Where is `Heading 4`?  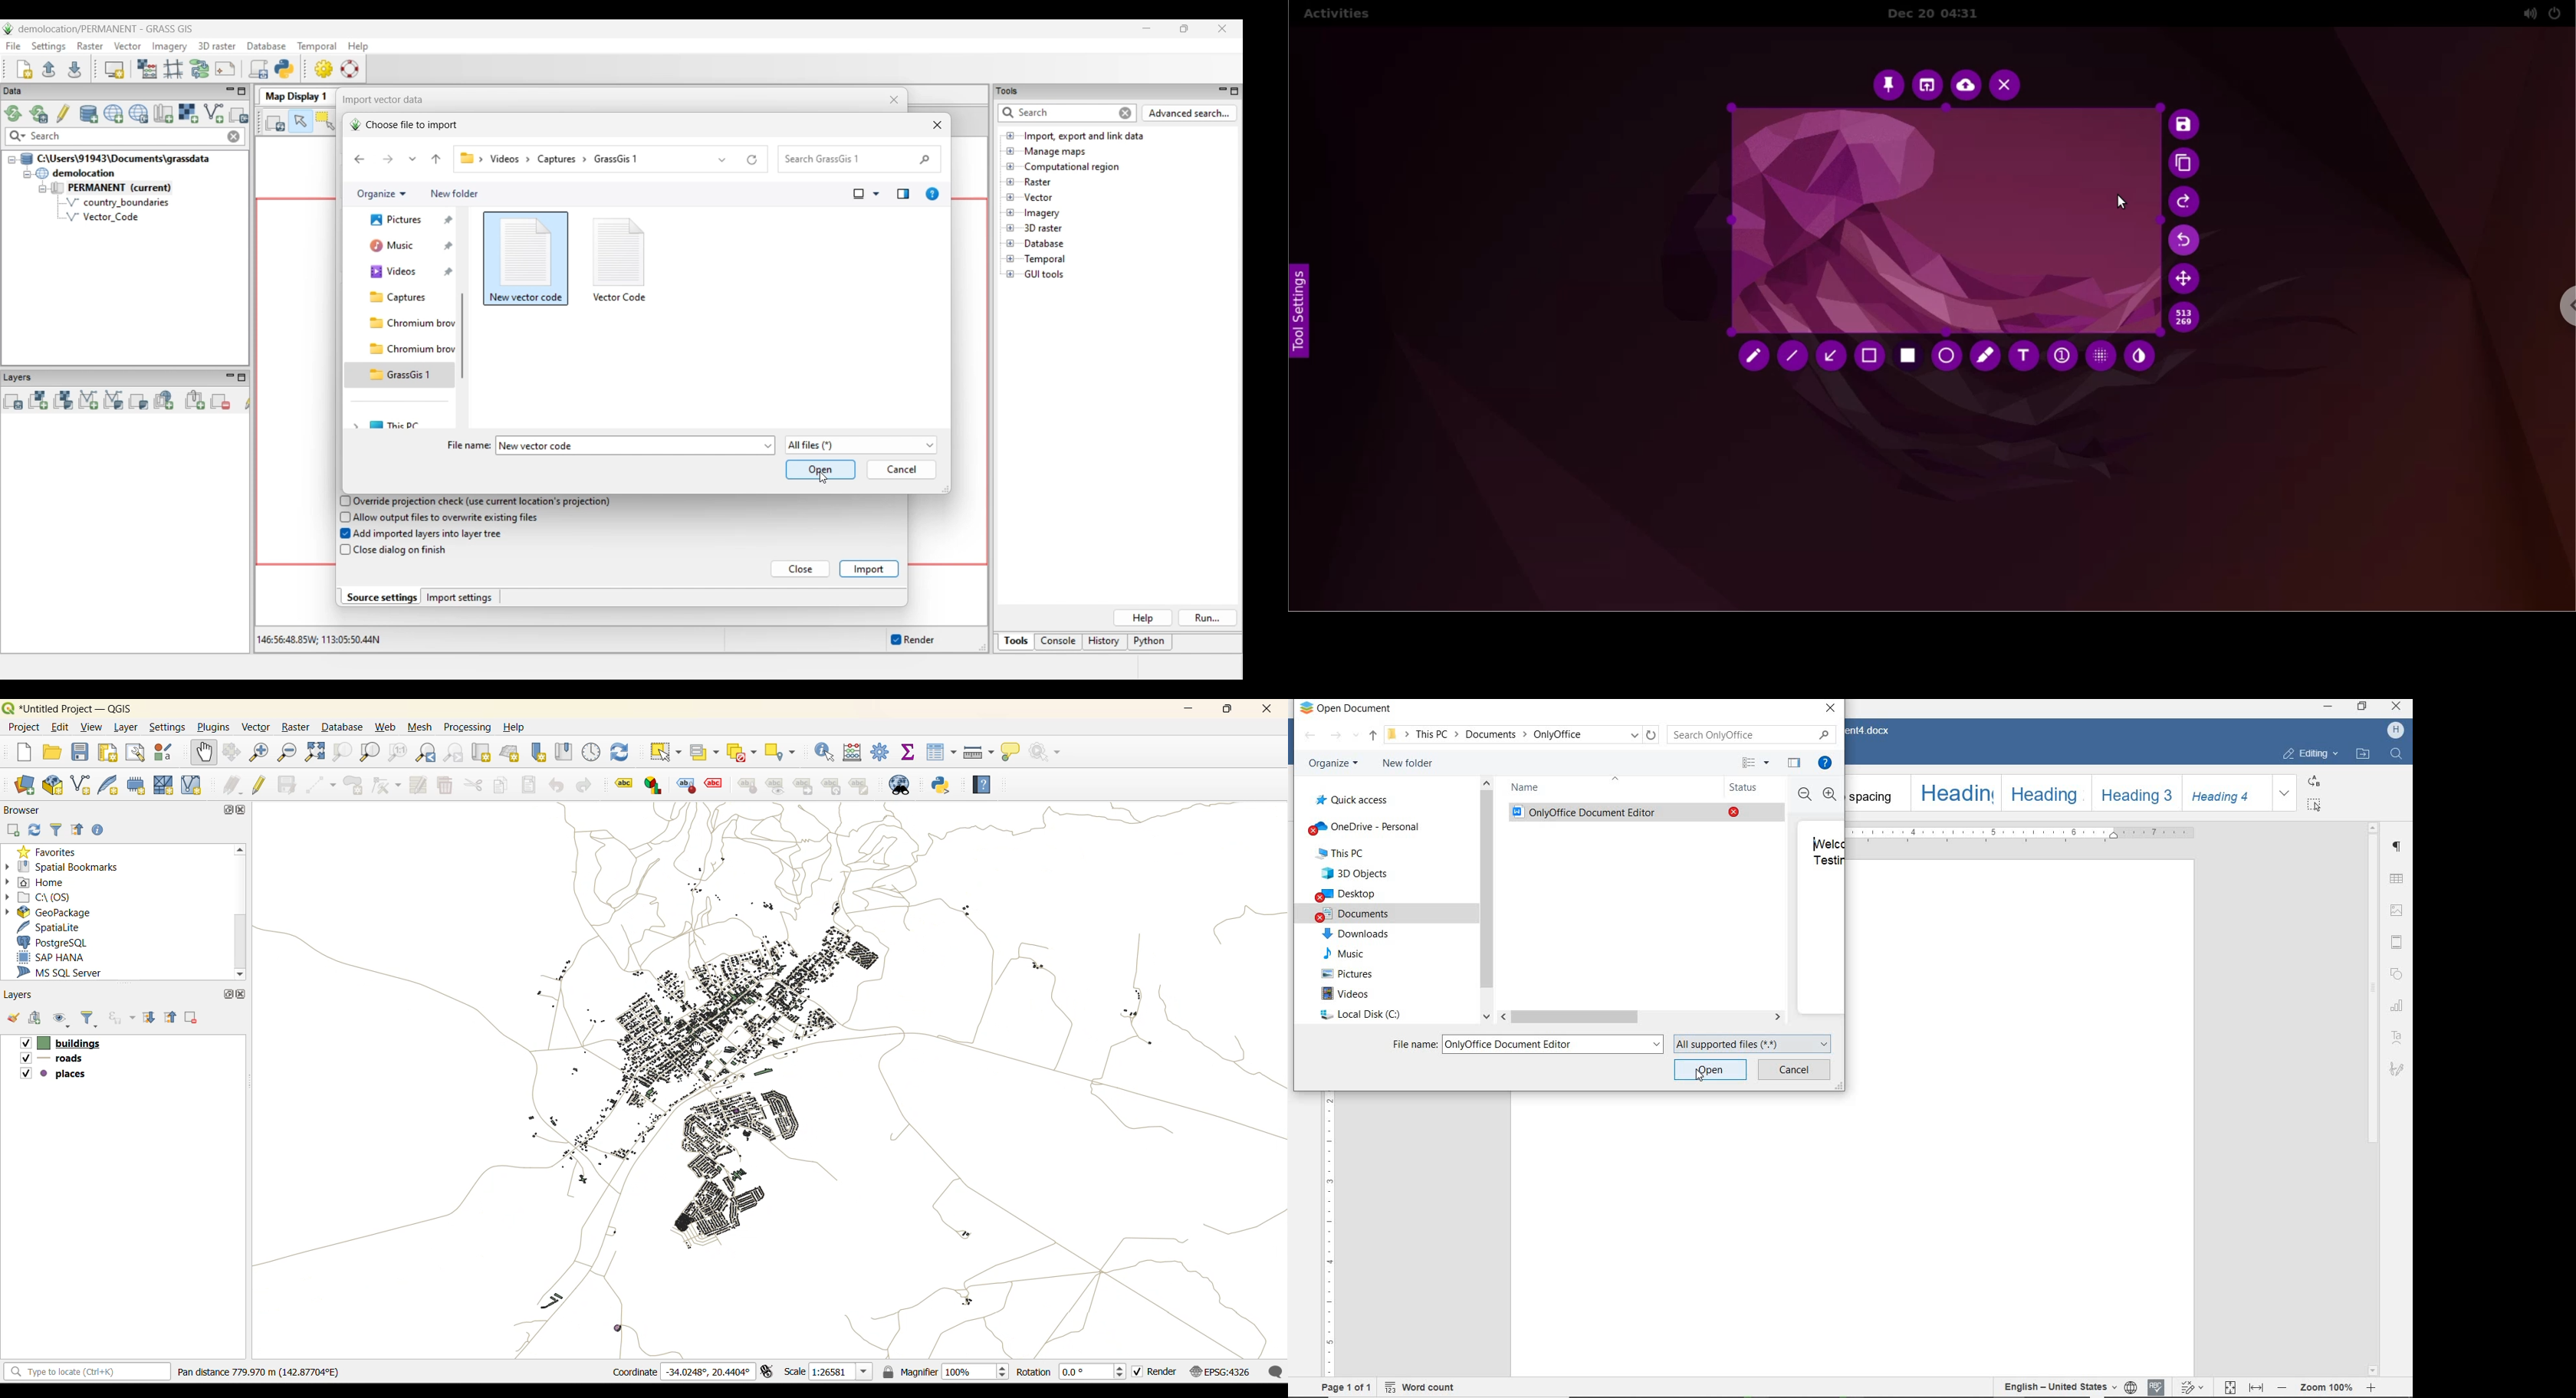
Heading 4 is located at coordinates (2229, 794).